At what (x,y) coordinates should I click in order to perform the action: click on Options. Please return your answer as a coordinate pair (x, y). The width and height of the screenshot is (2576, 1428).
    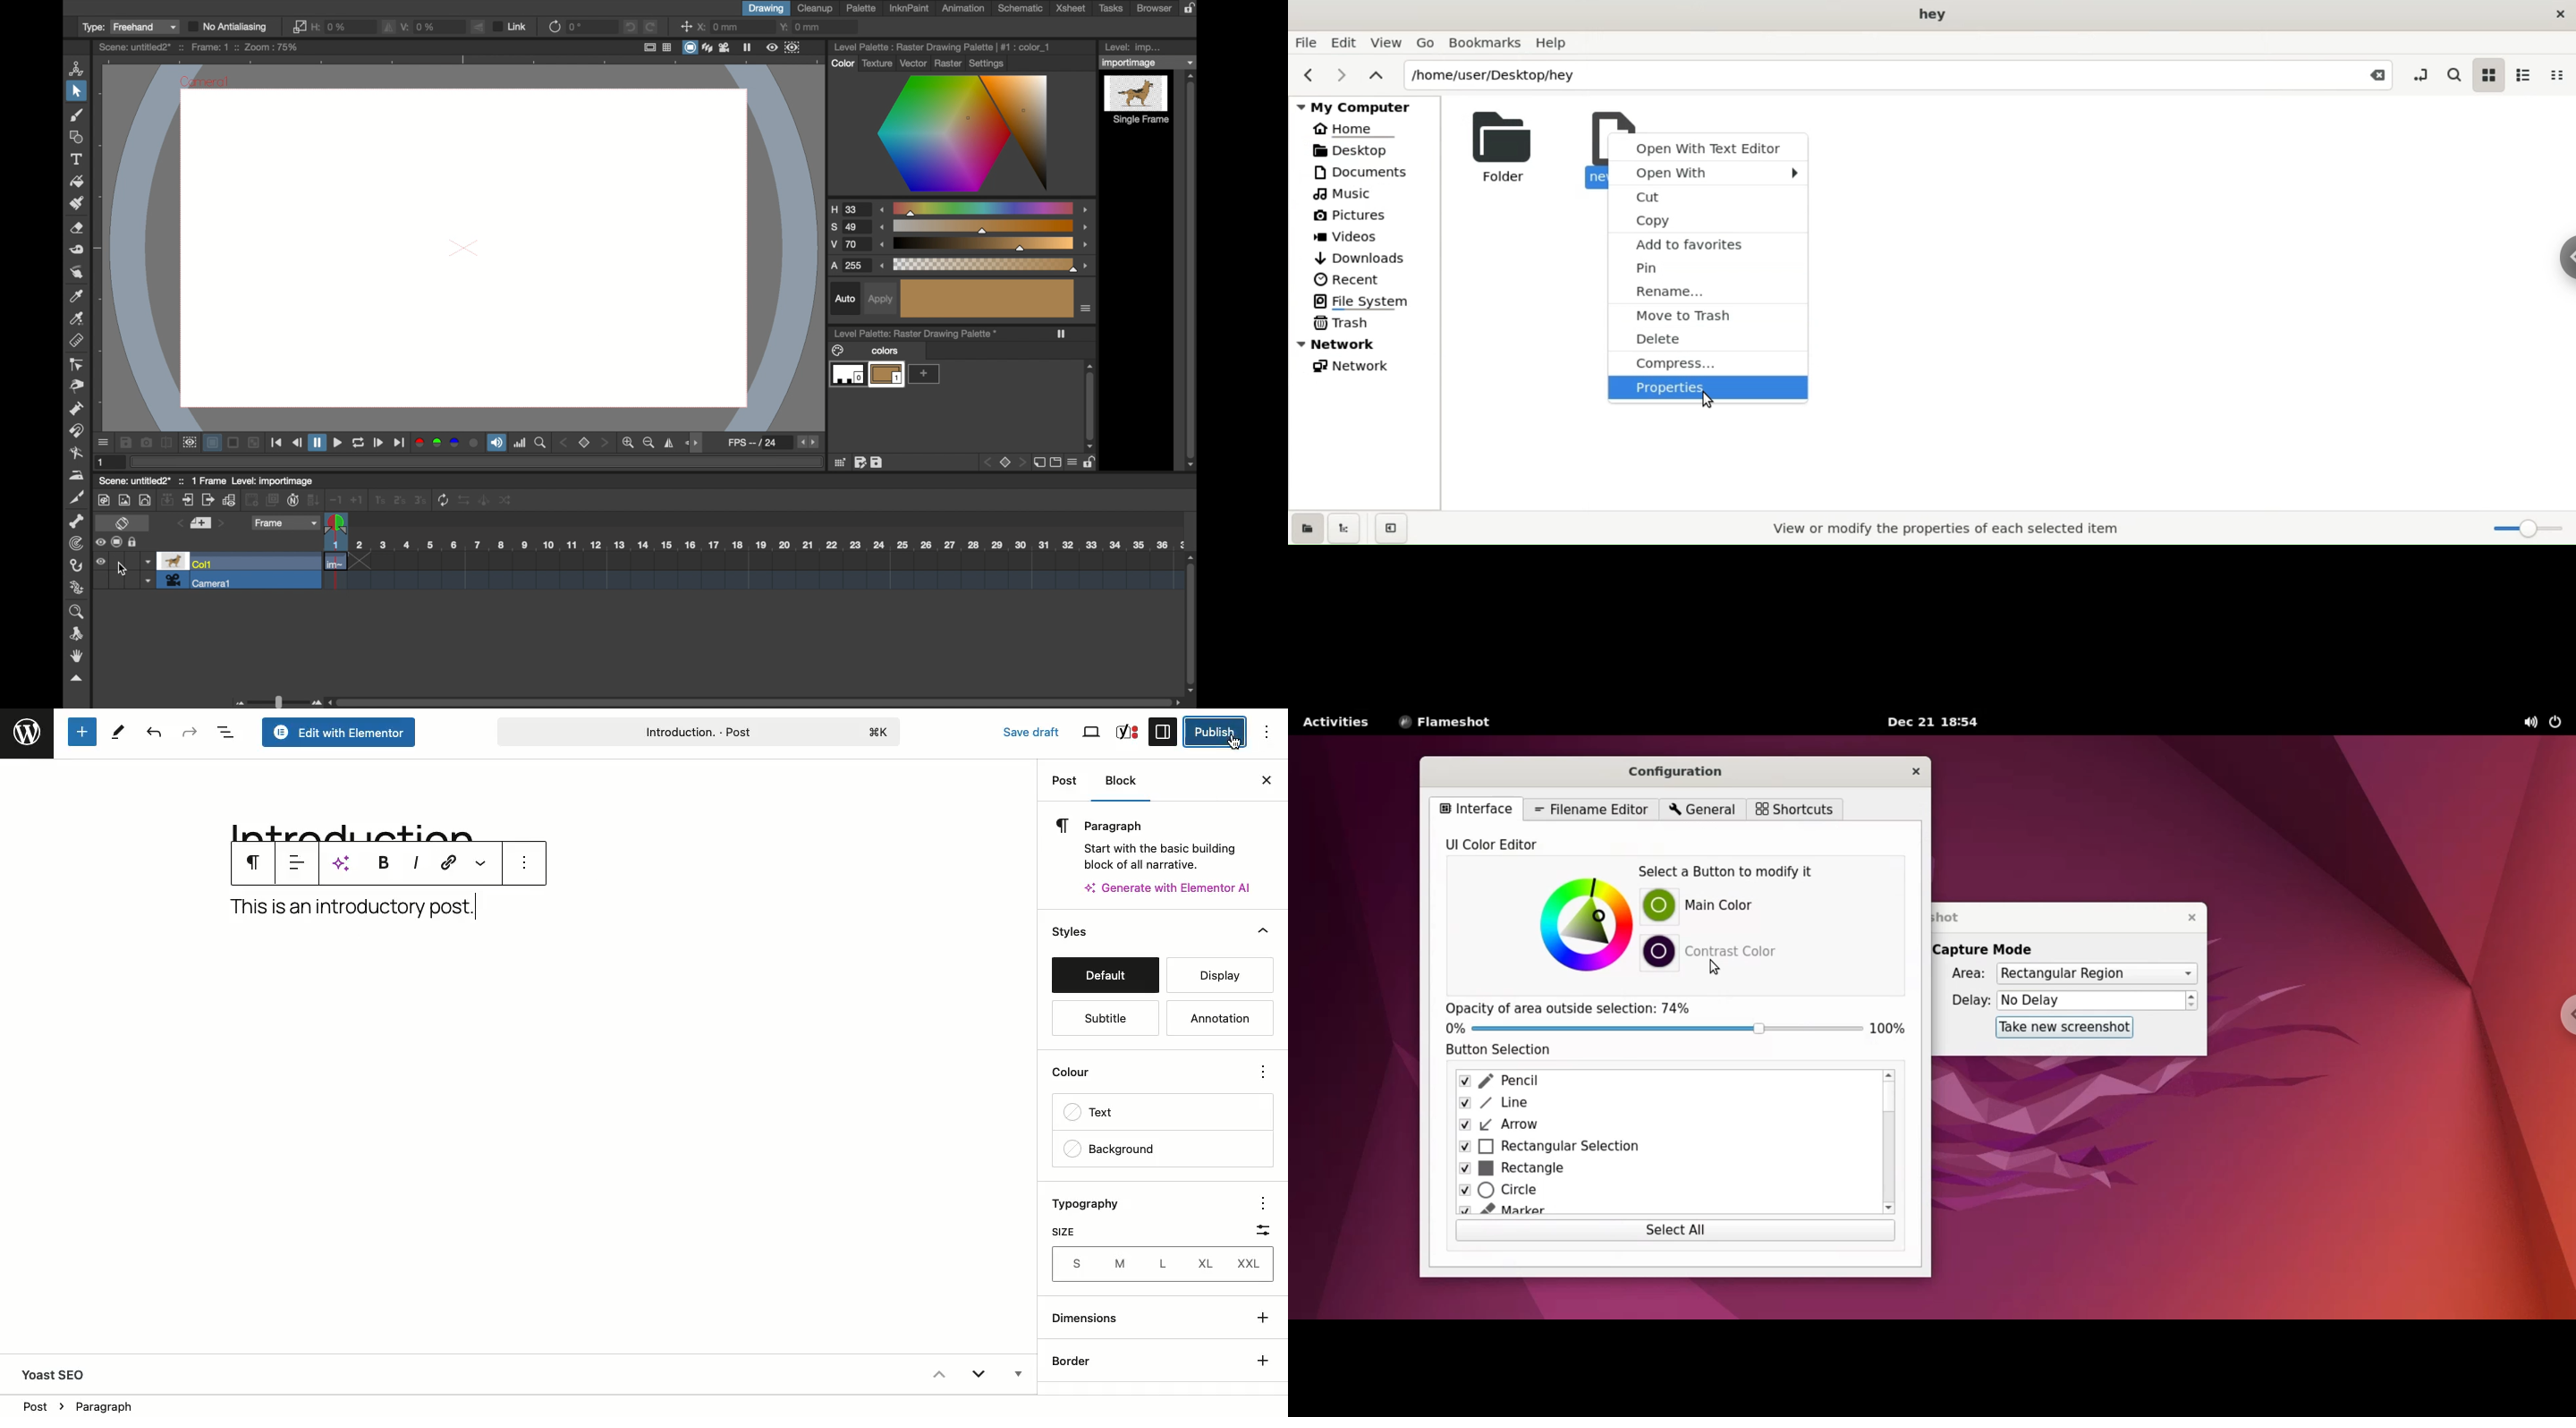
    Looking at the image, I should click on (1262, 1073).